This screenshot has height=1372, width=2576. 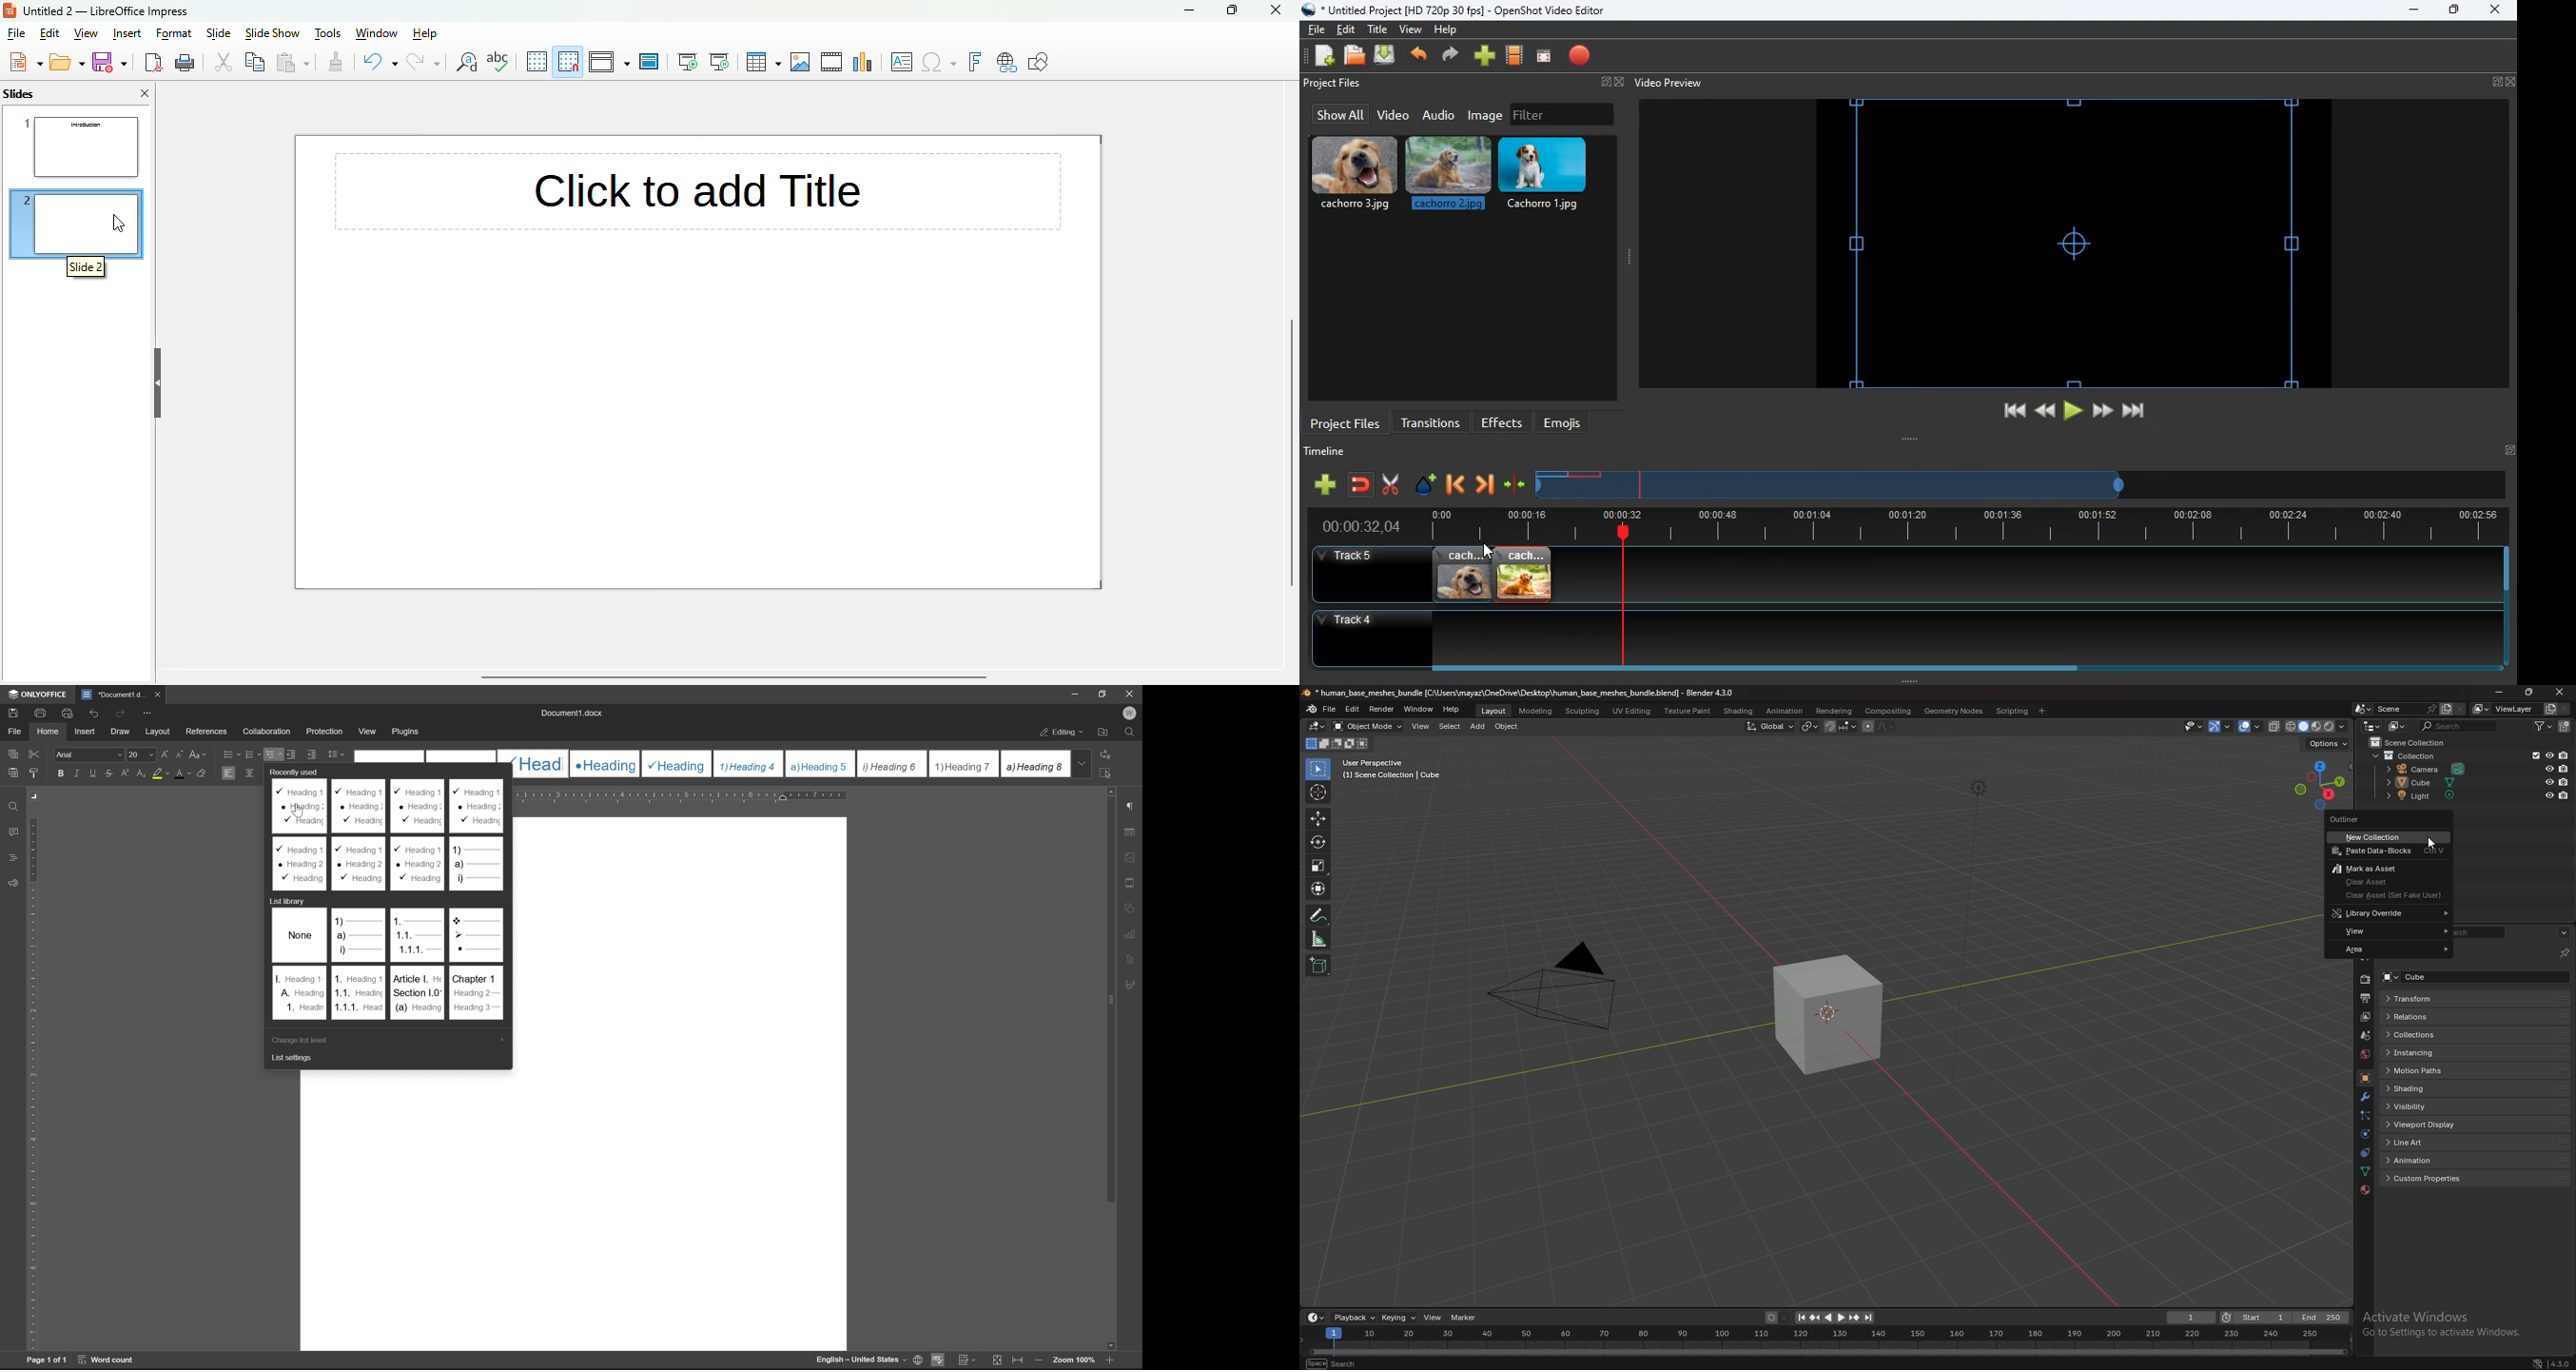 What do you see at coordinates (2410, 755) in the screenshot?
I see `collection` at bounding box center [2410, 755].